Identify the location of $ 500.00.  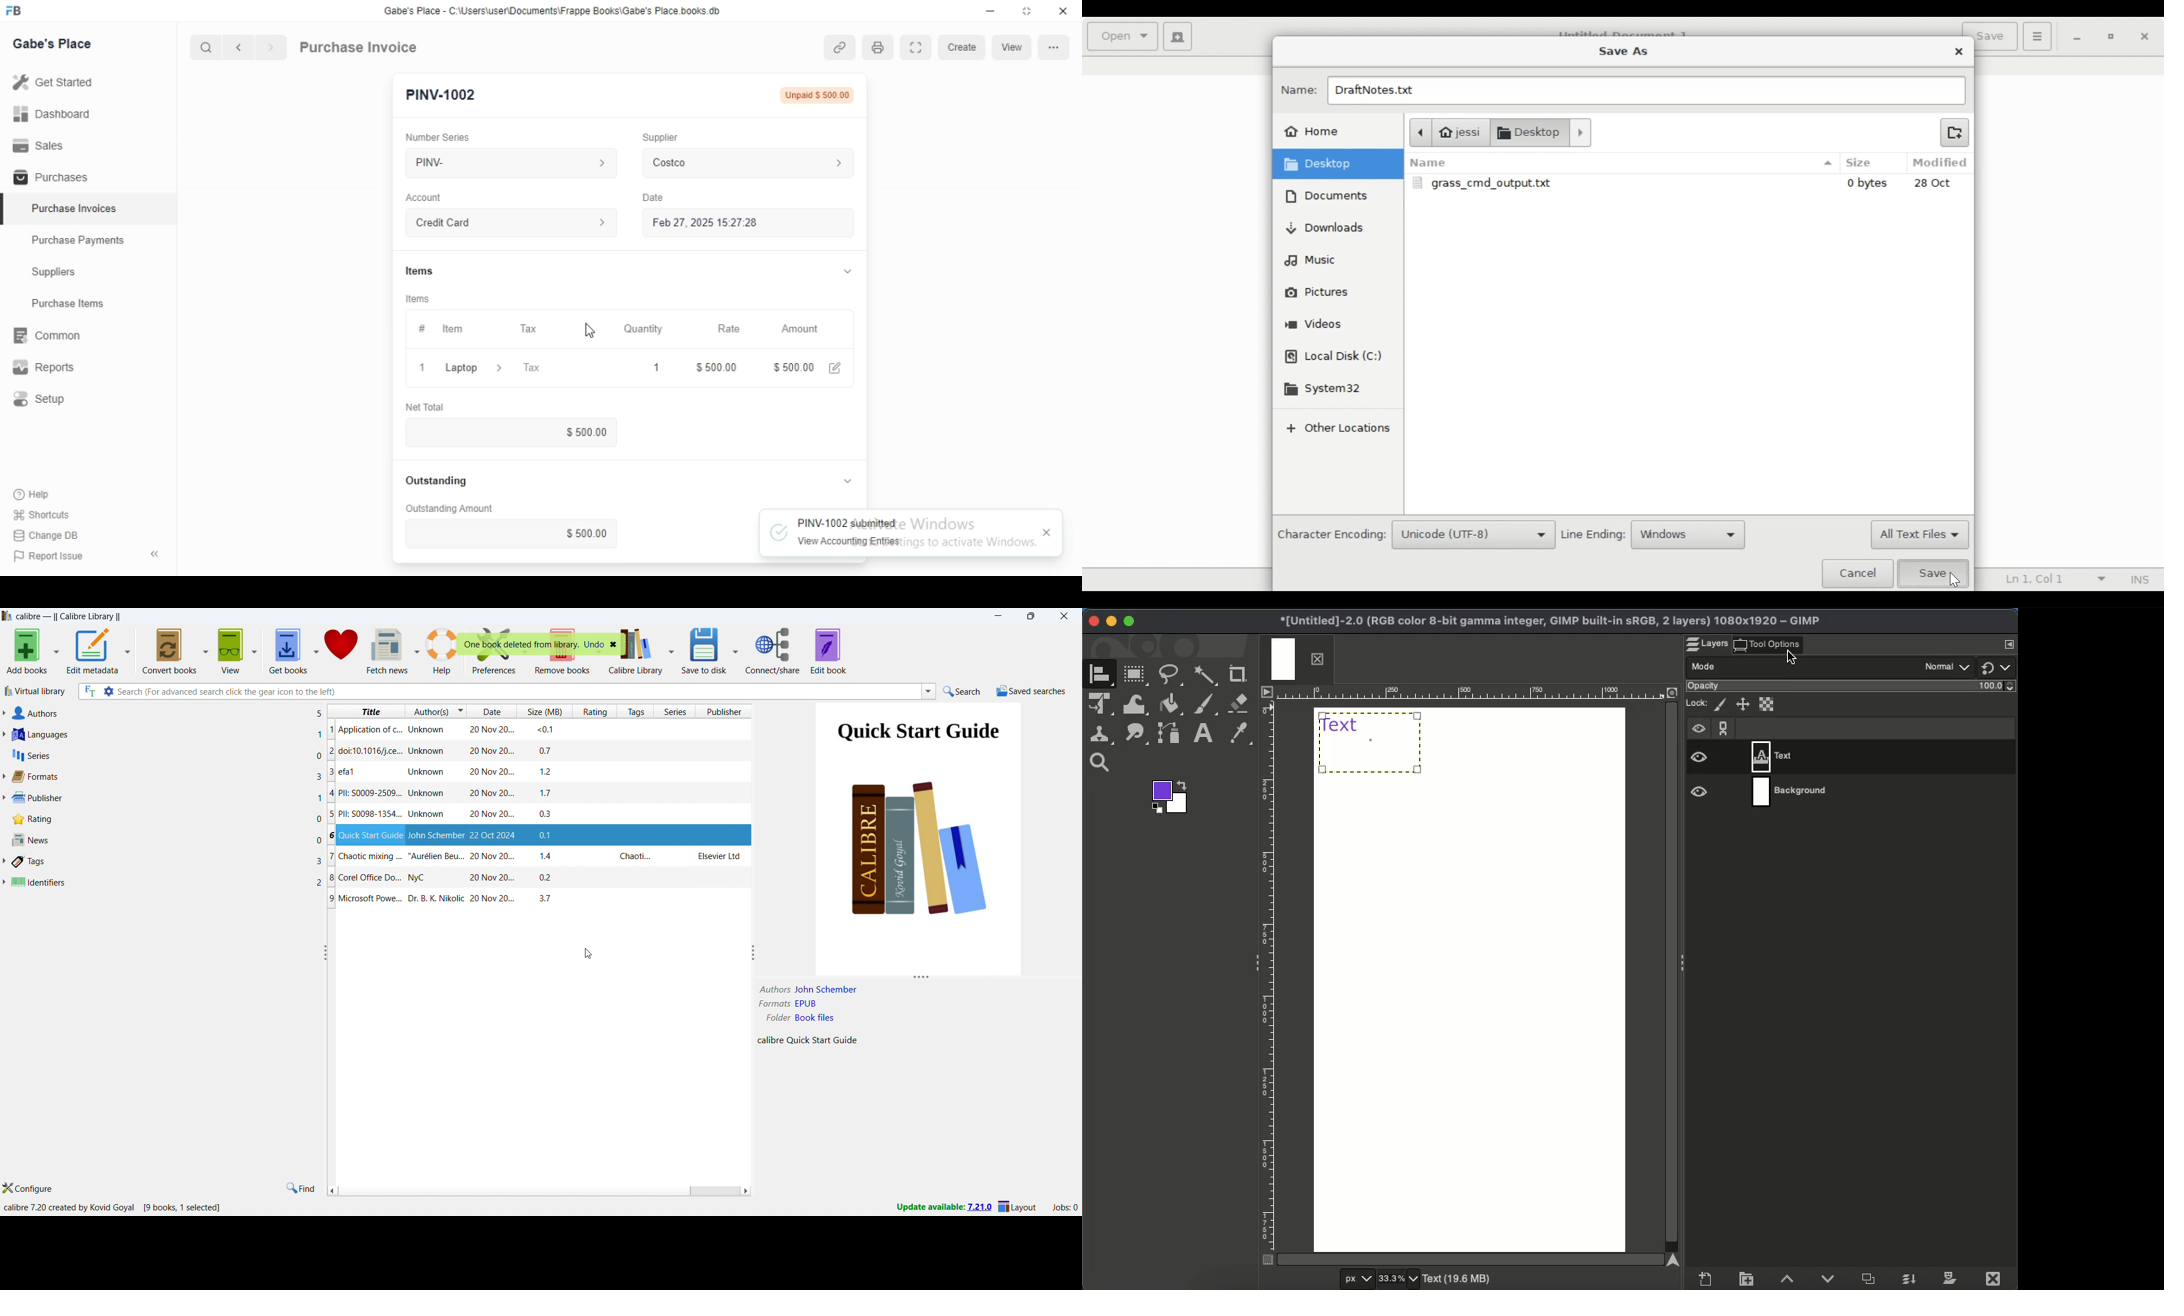
(794, 368).